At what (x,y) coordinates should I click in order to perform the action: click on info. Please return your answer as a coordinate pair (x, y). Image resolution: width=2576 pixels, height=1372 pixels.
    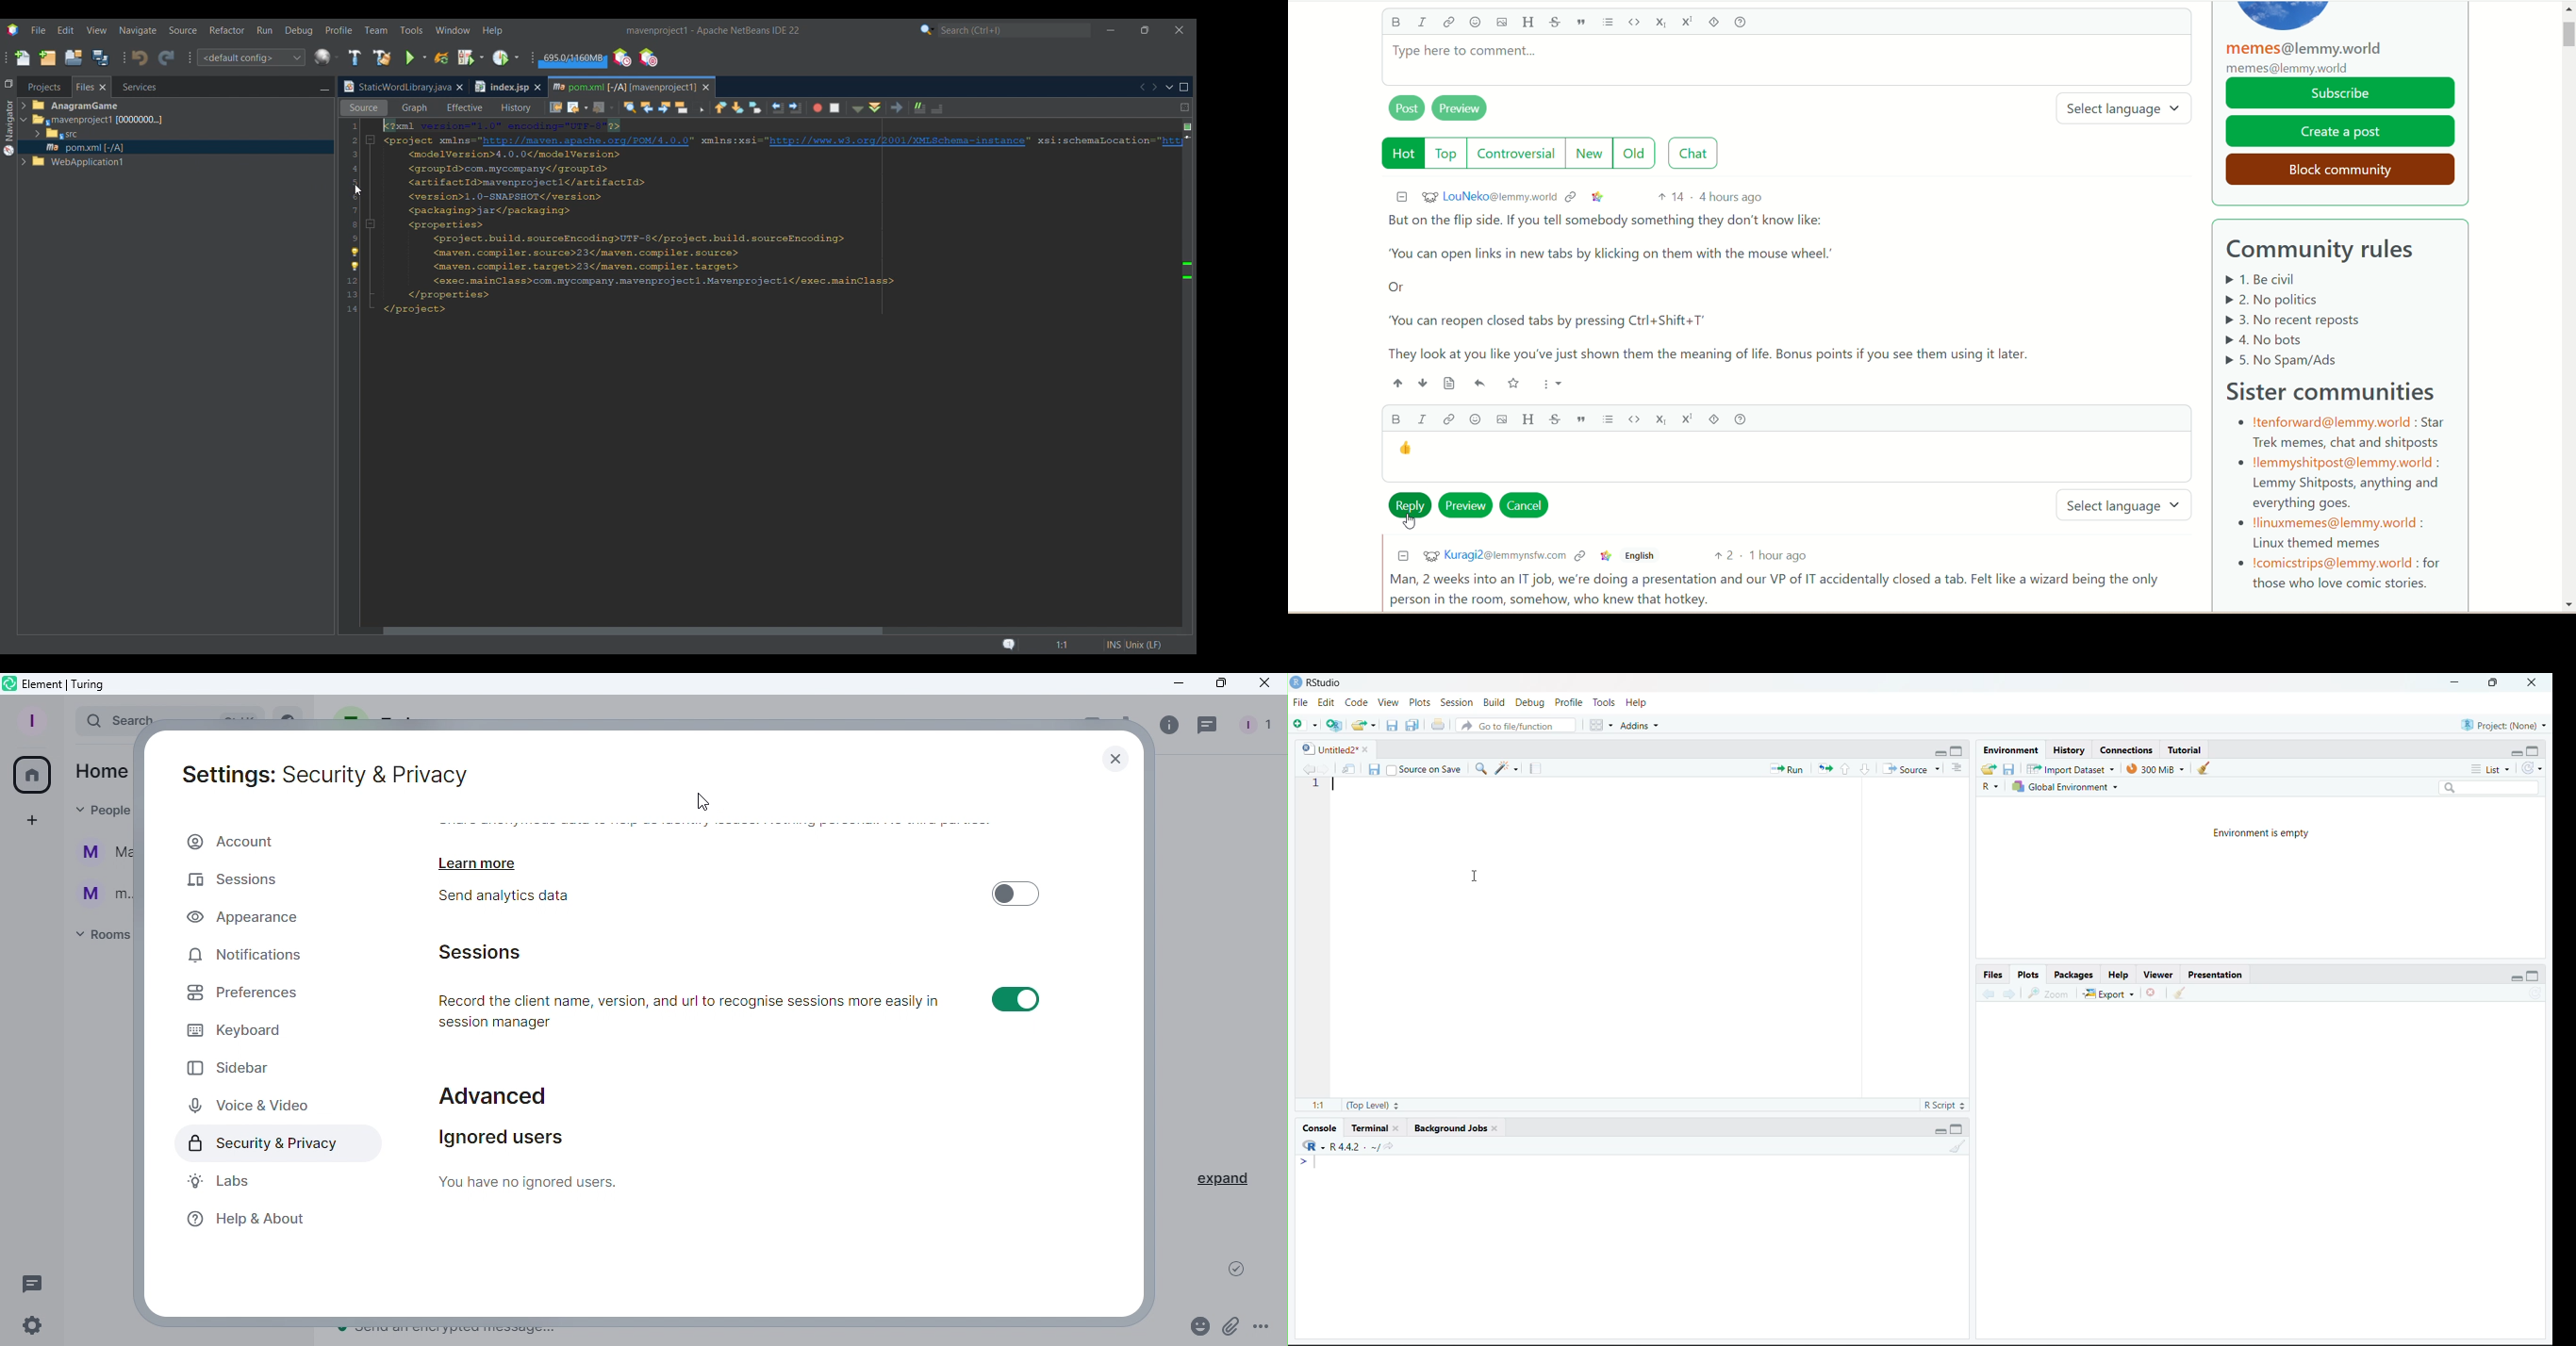
    Looking at the image, I should click on (1164, 725).